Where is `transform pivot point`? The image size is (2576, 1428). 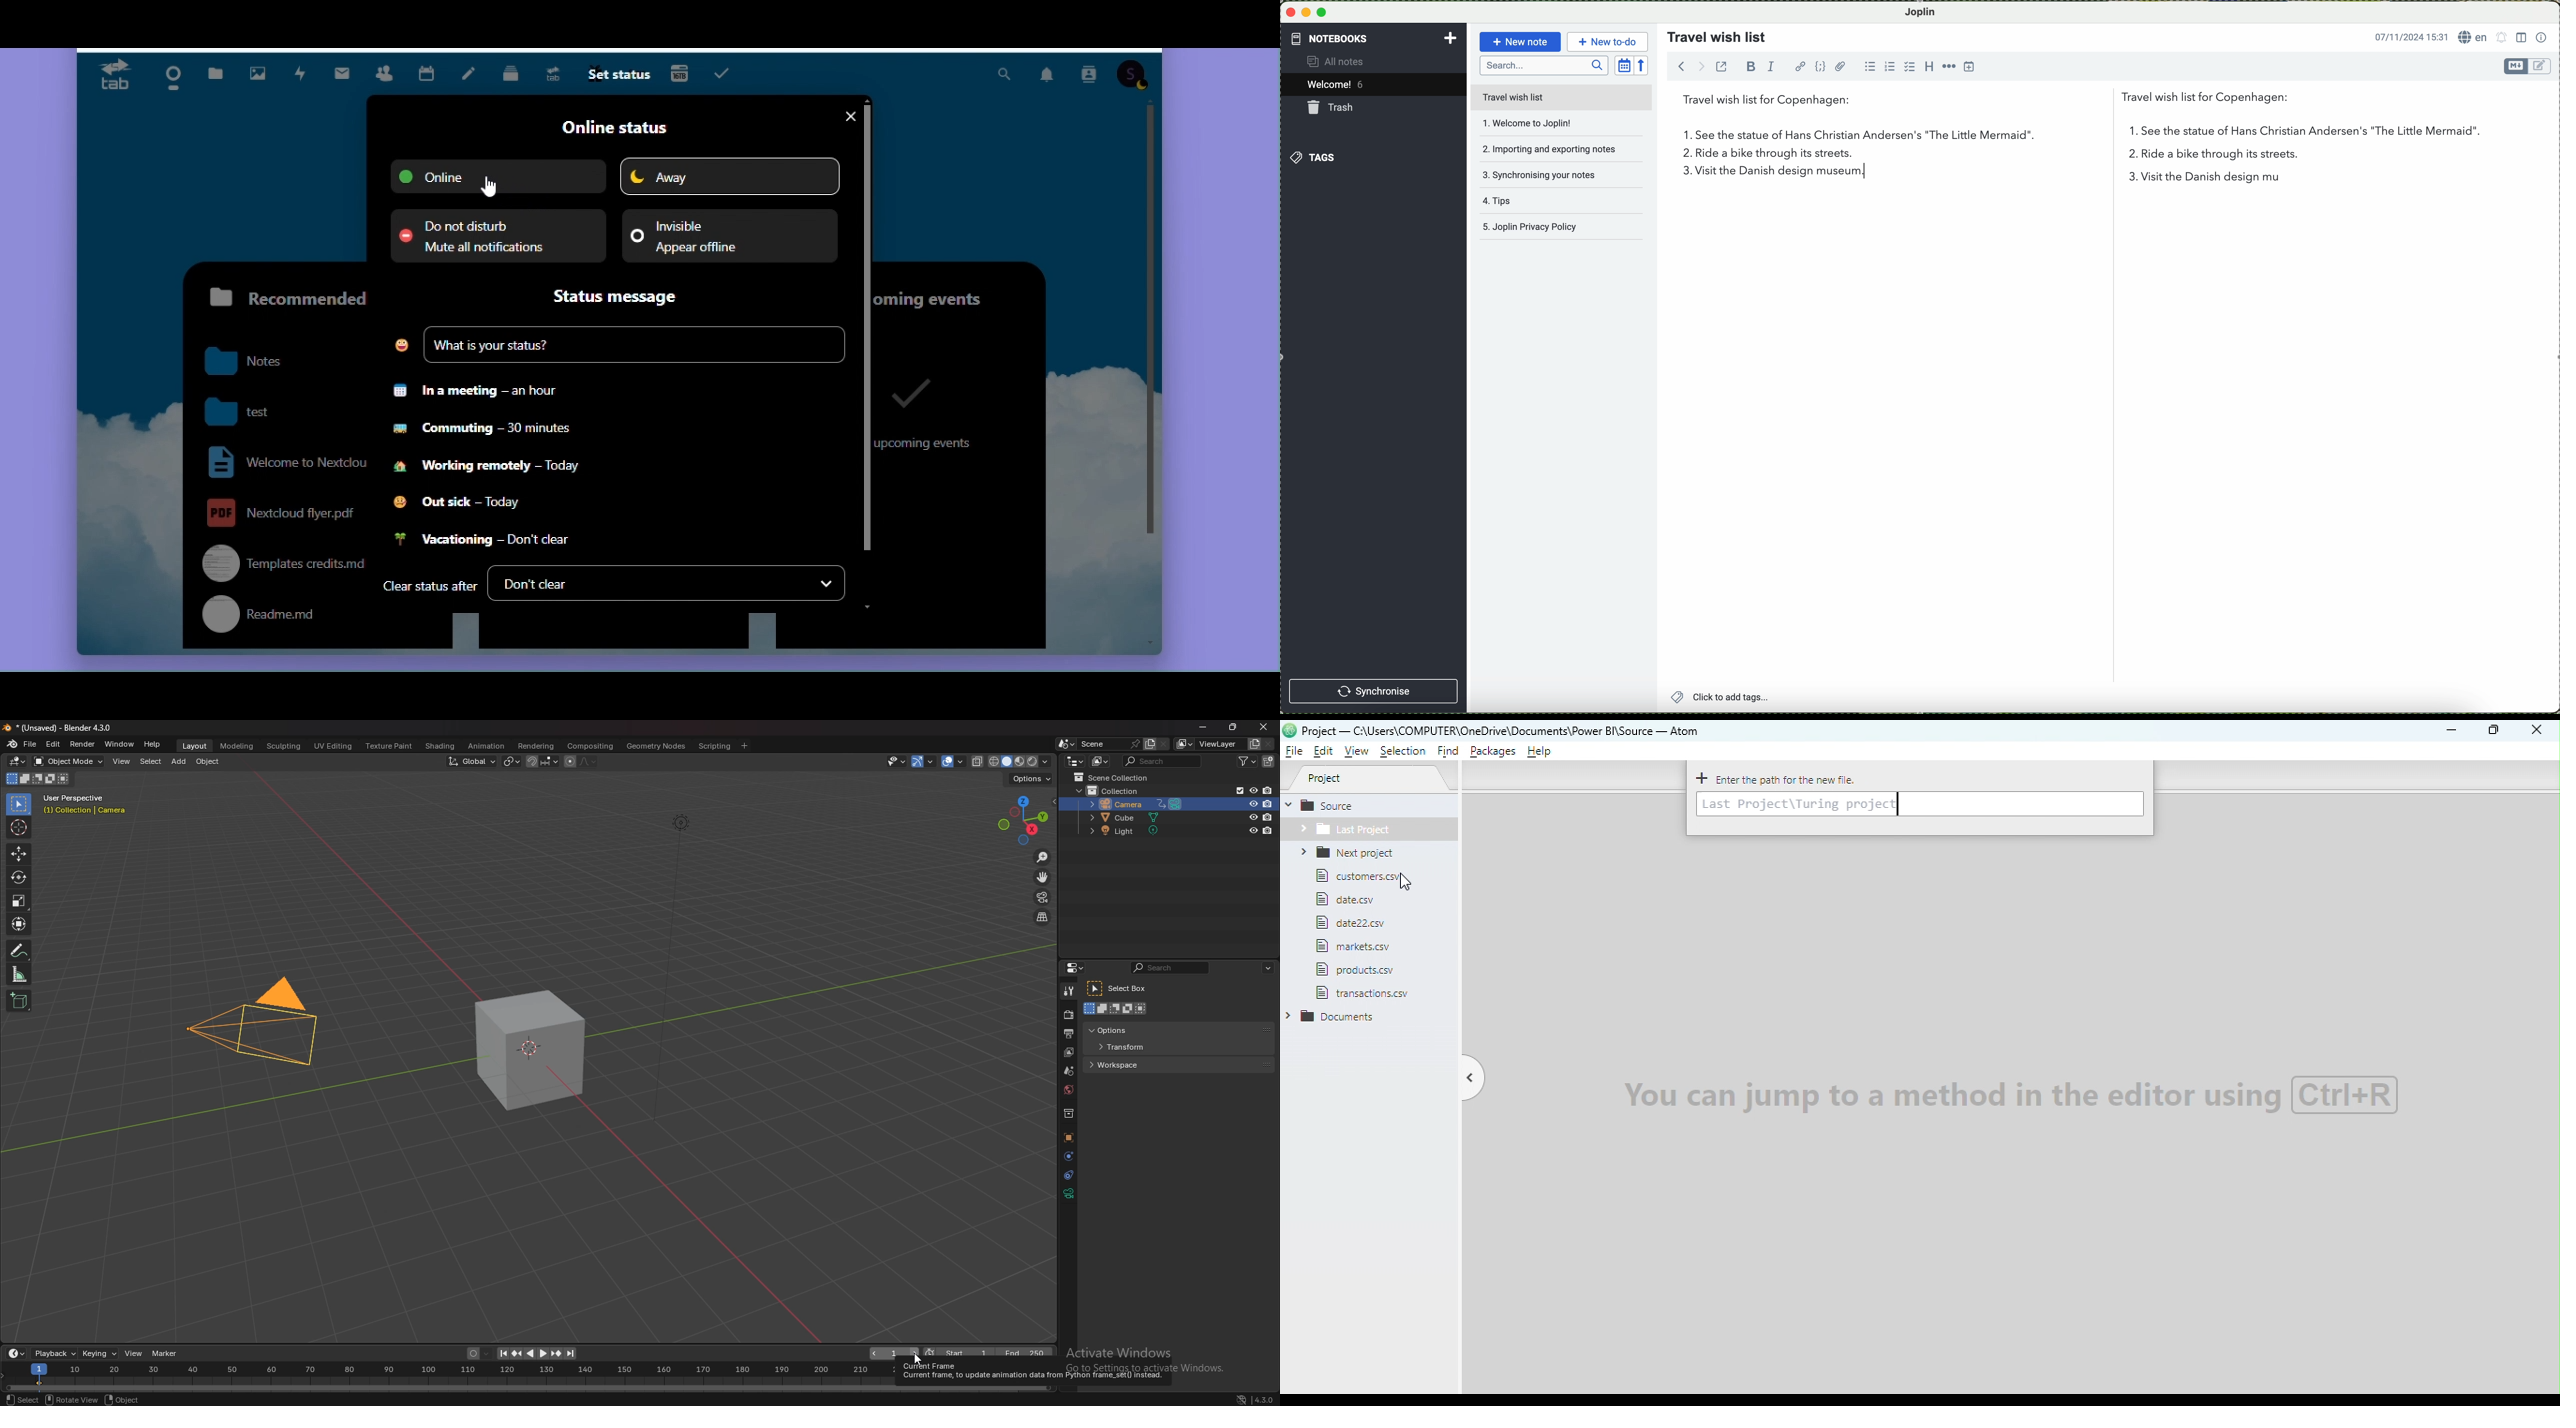
transform pivot point is located at coordinates (511, 761).